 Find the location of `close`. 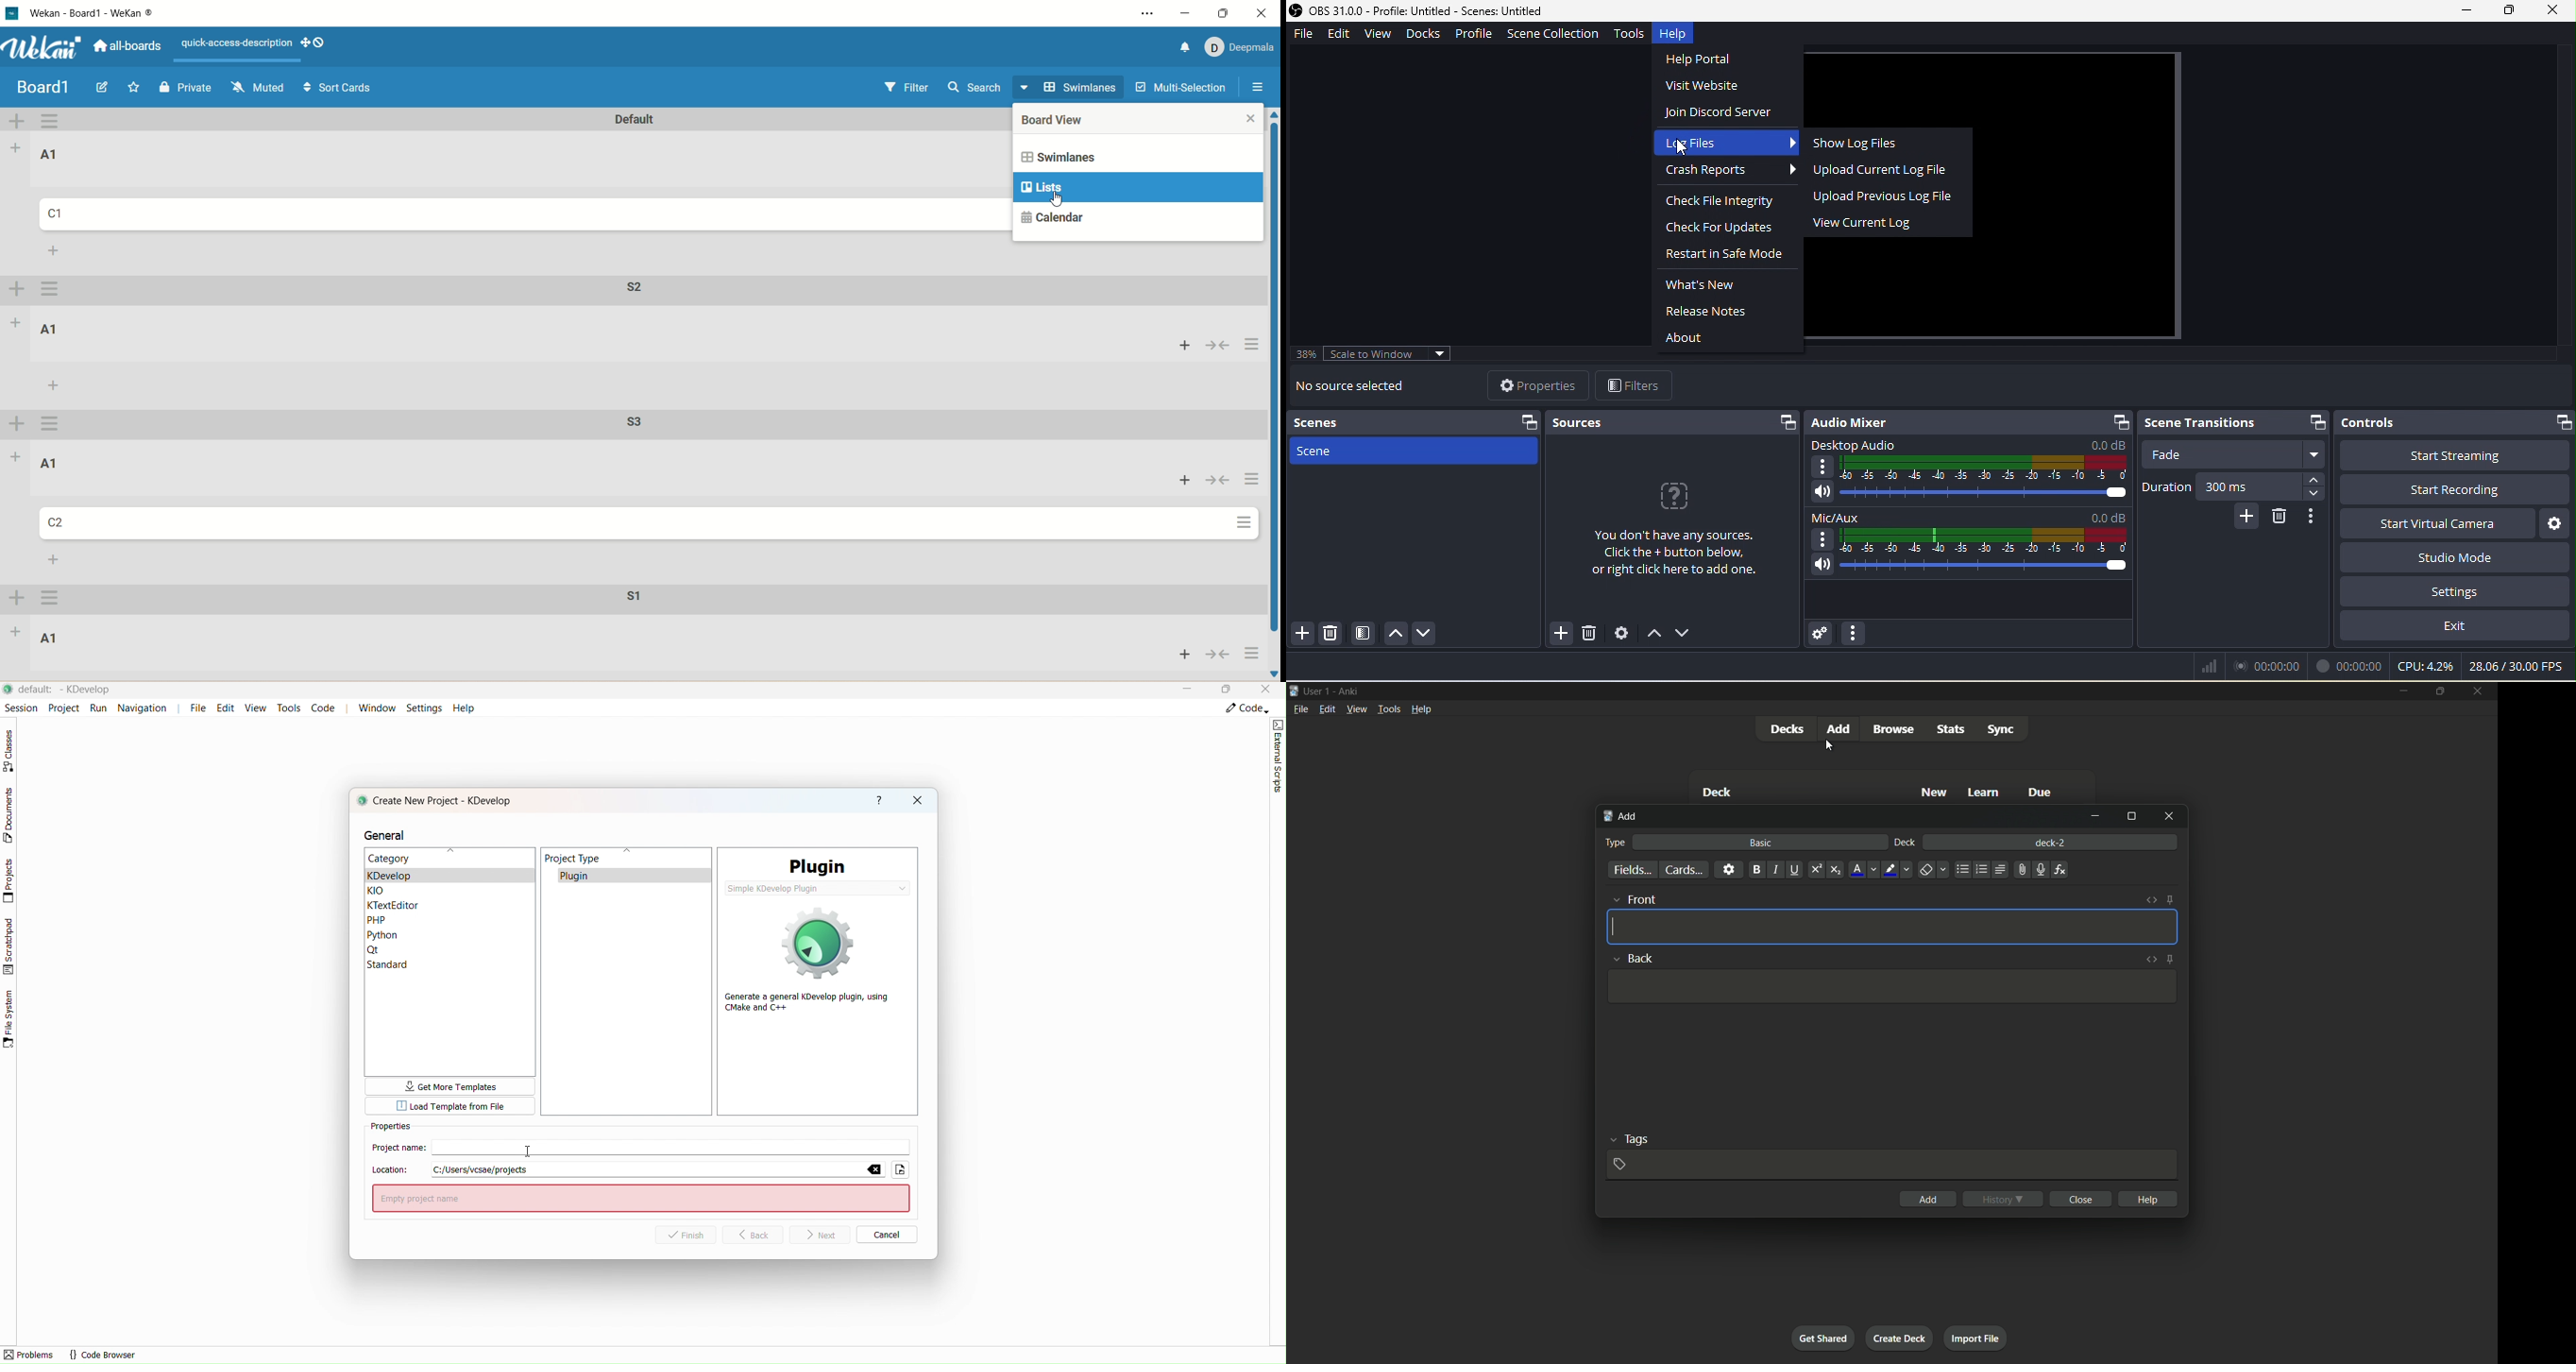

close is located at coordinates (1249, 122).